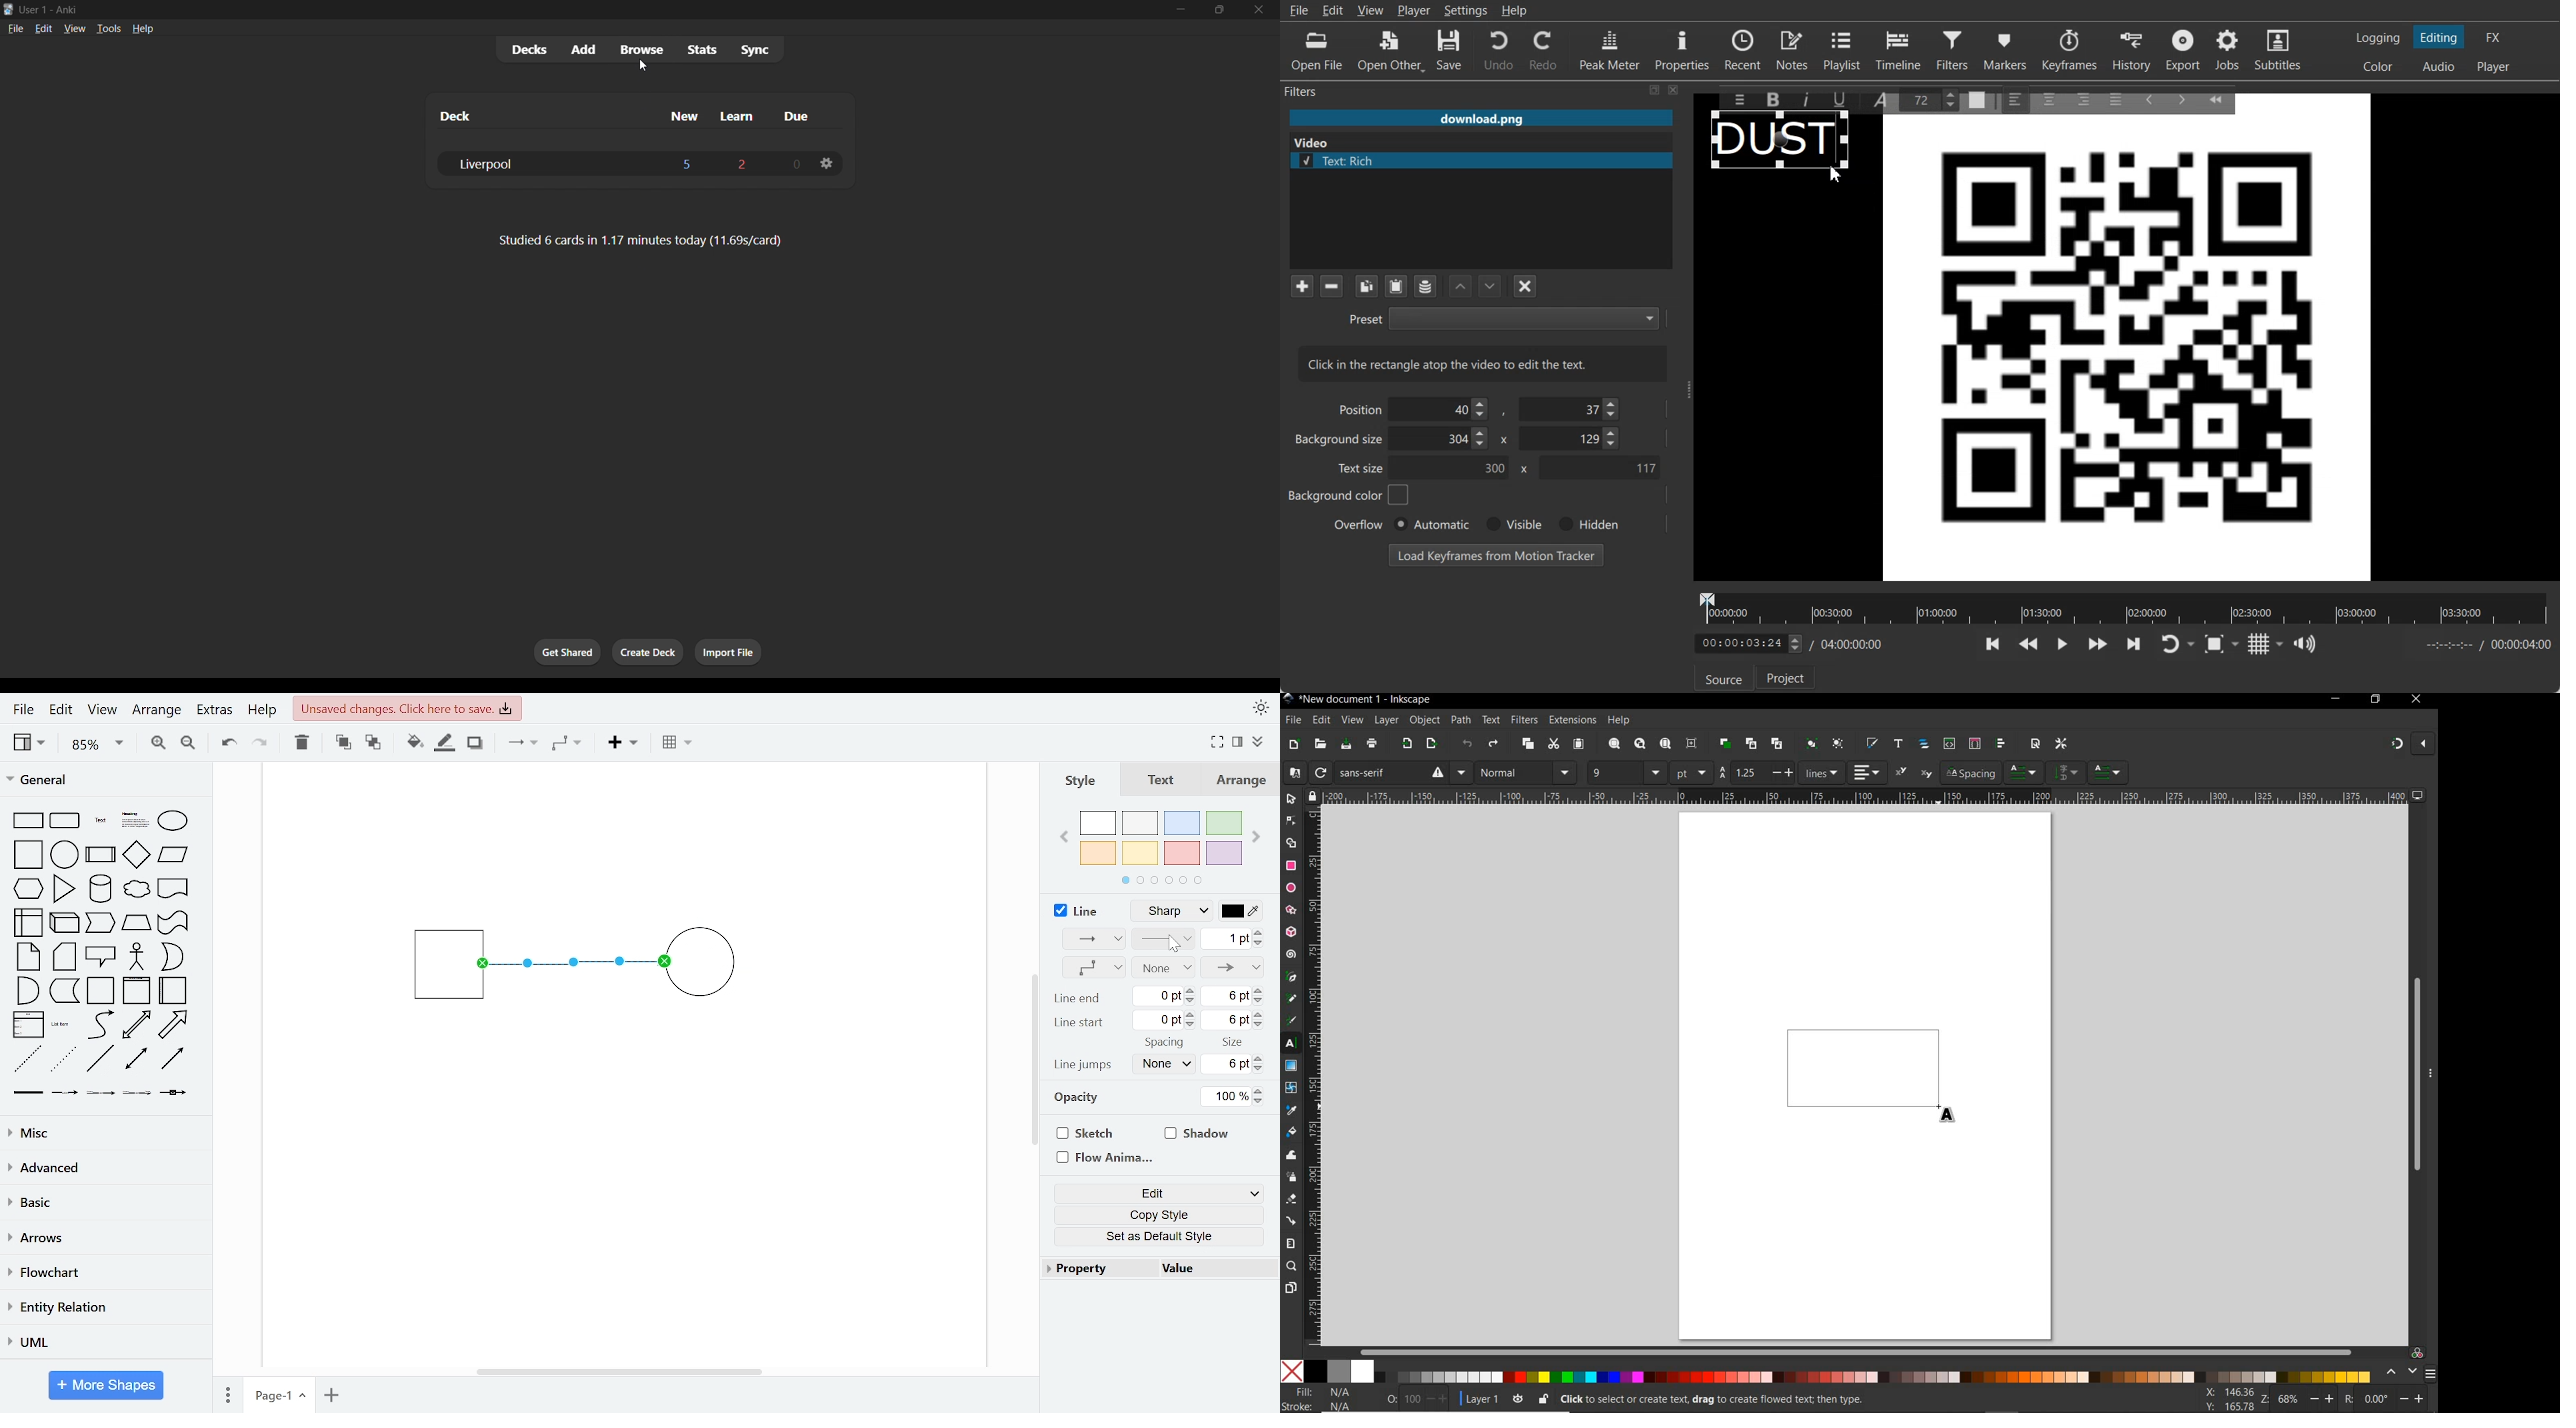 This screenshot has height=1428, width=2576. I want to click on trapezoid, so click(136, 922).